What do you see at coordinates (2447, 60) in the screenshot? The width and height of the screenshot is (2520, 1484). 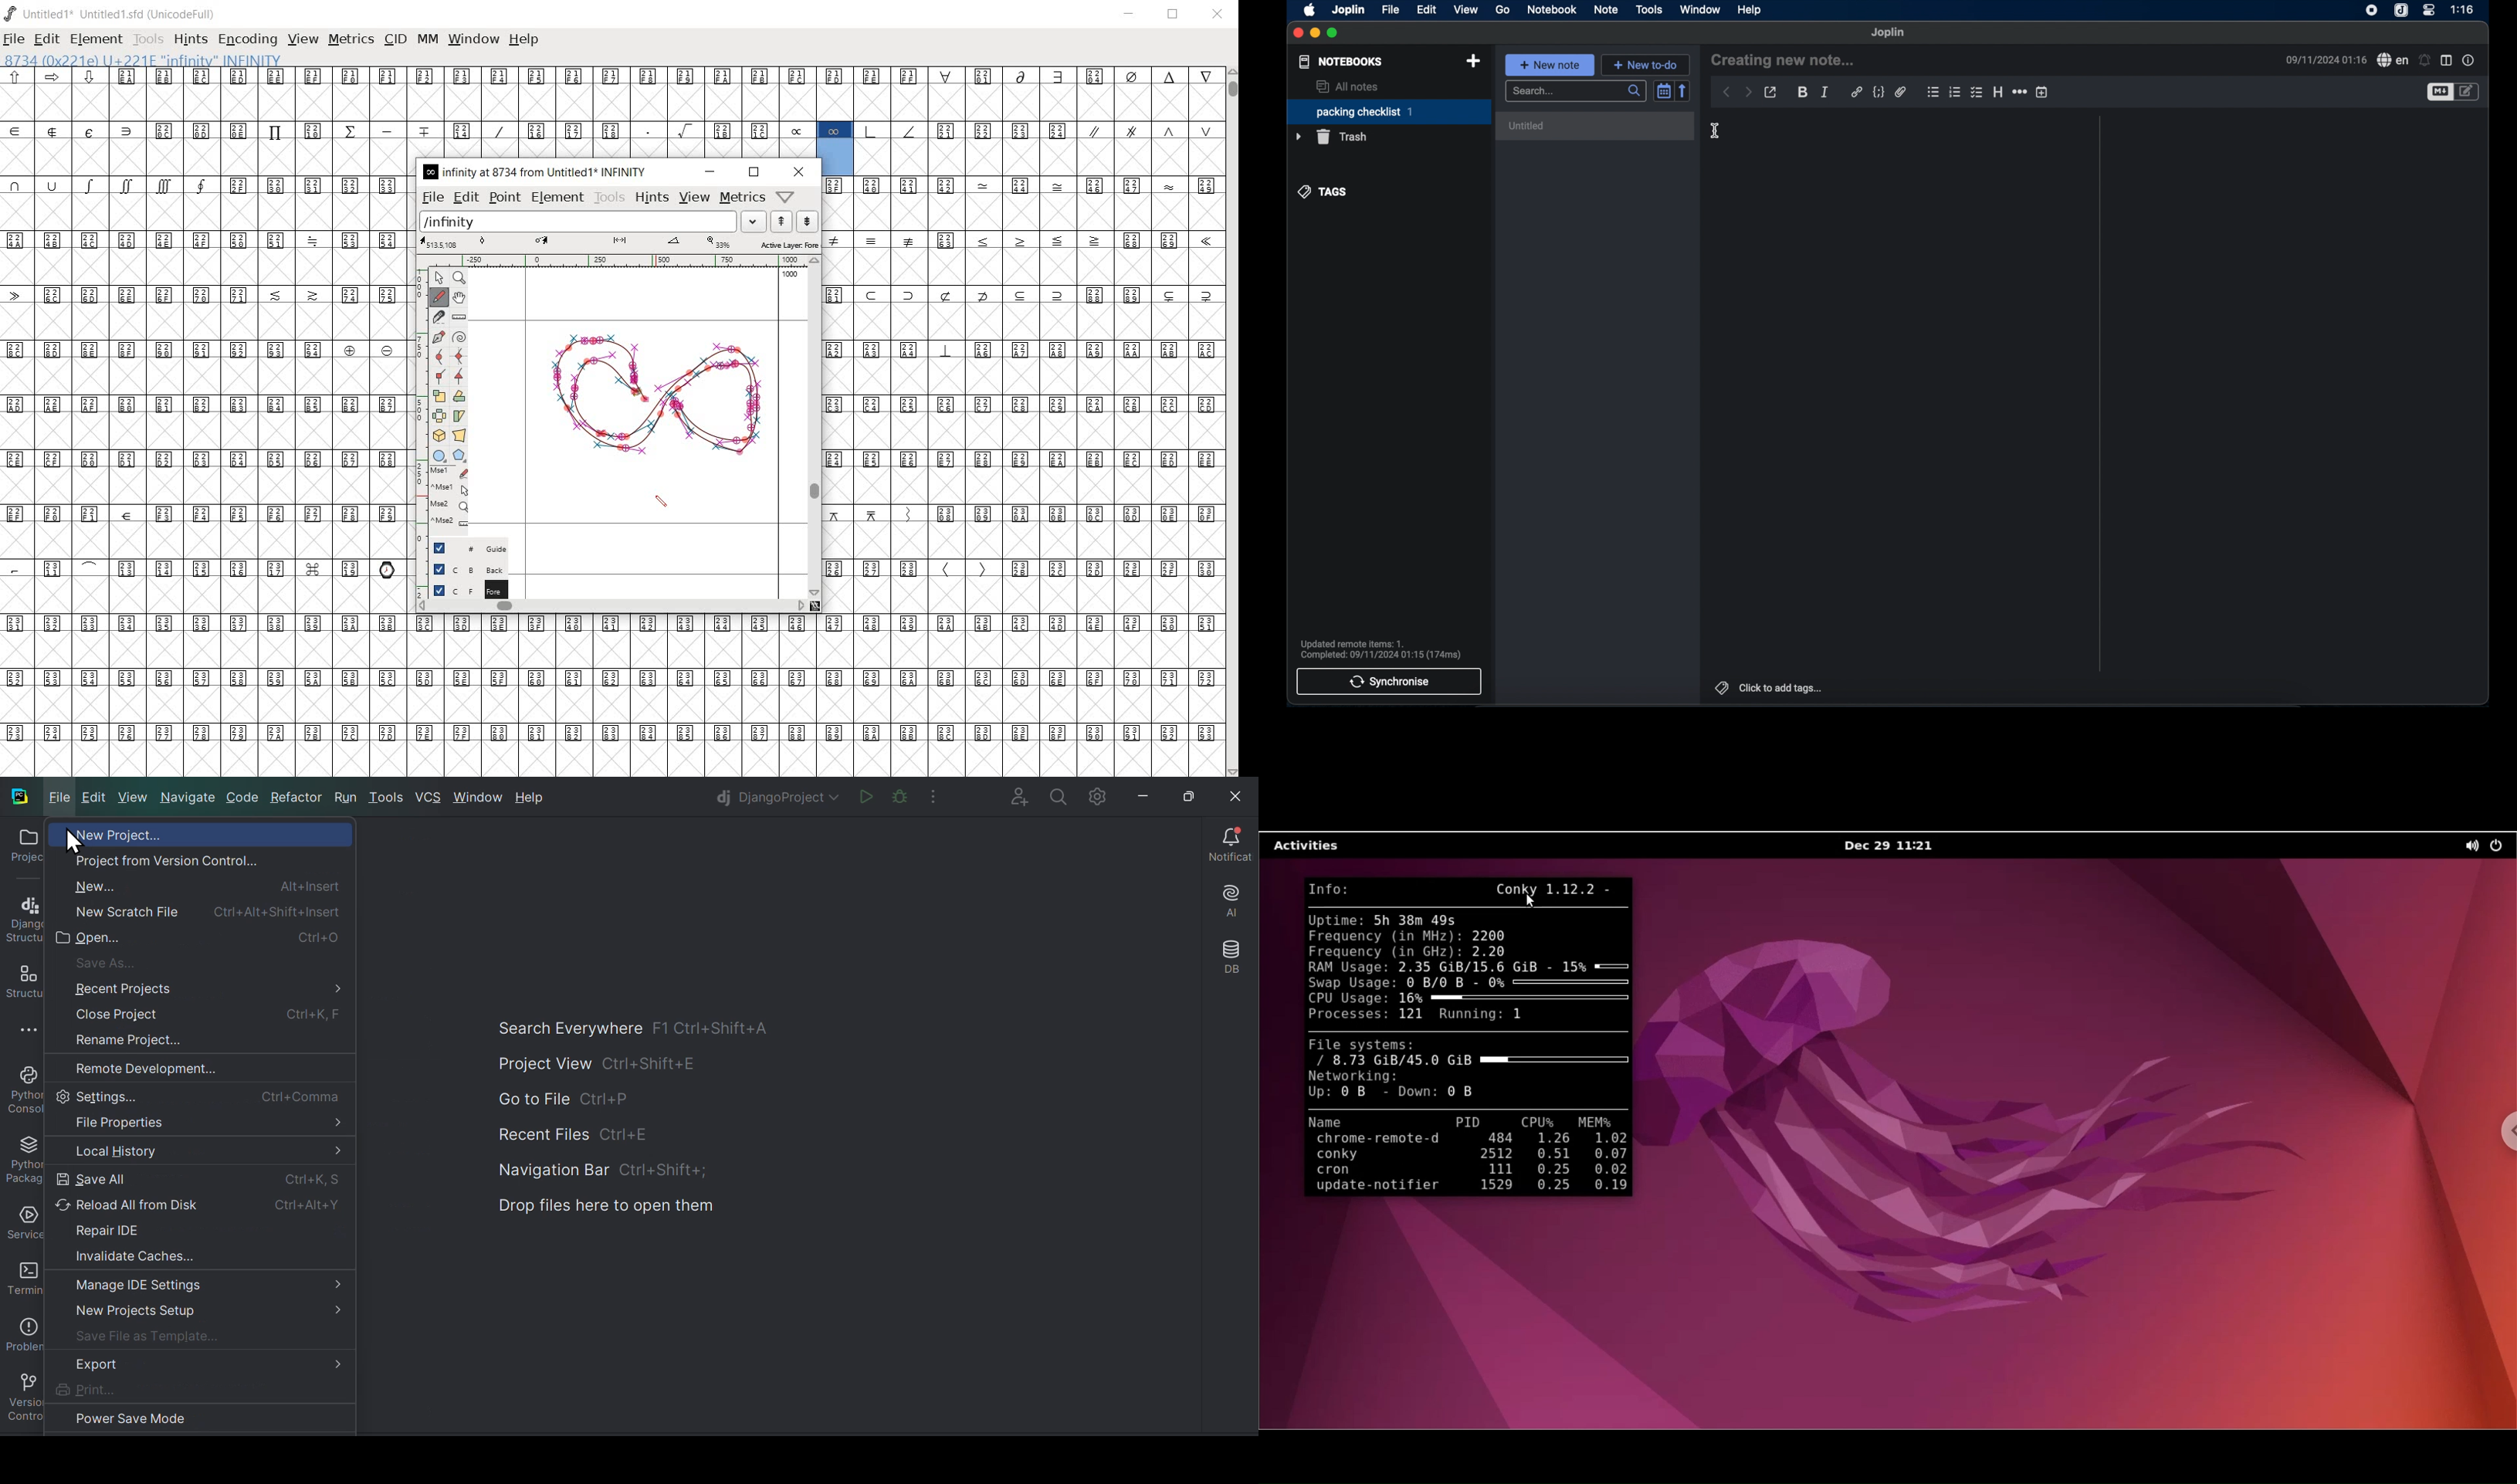 I see `toggle editor layout` at bounding box center [2447, 60].